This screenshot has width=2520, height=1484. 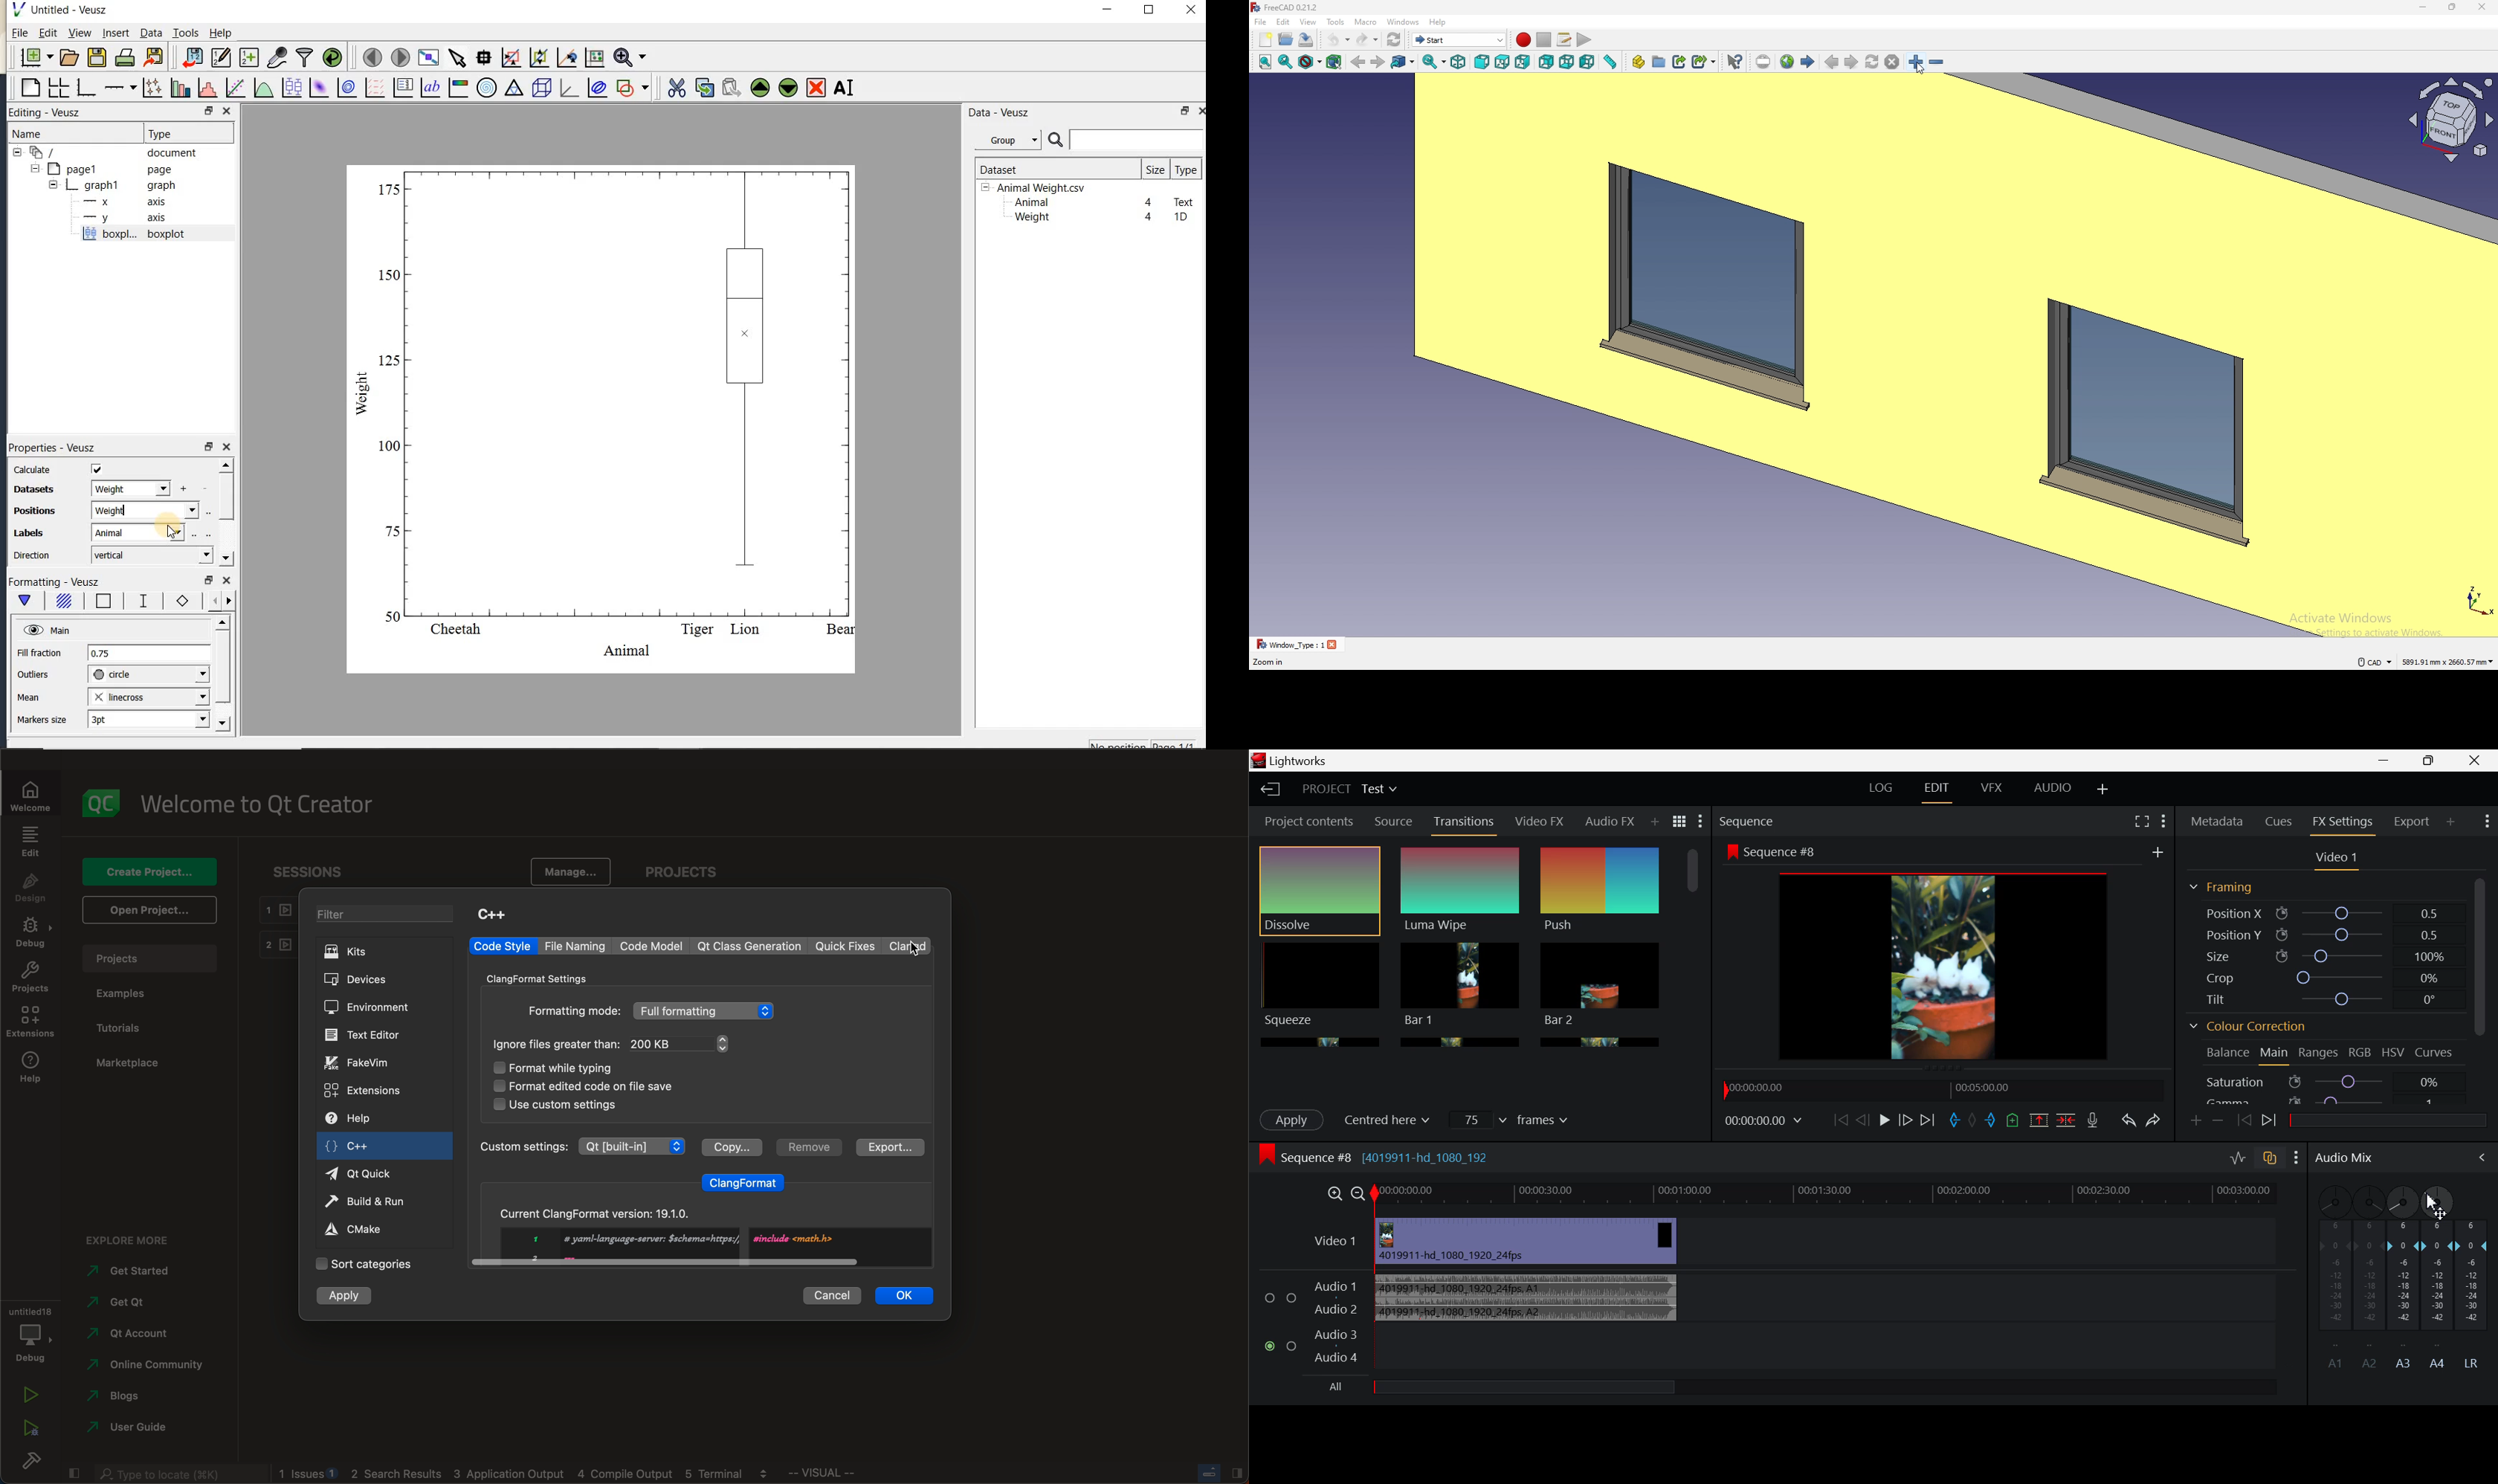 What do you see at coordinates (1272, 662) in the screenshot?
I see `description` at bounding box center [1272, 662].